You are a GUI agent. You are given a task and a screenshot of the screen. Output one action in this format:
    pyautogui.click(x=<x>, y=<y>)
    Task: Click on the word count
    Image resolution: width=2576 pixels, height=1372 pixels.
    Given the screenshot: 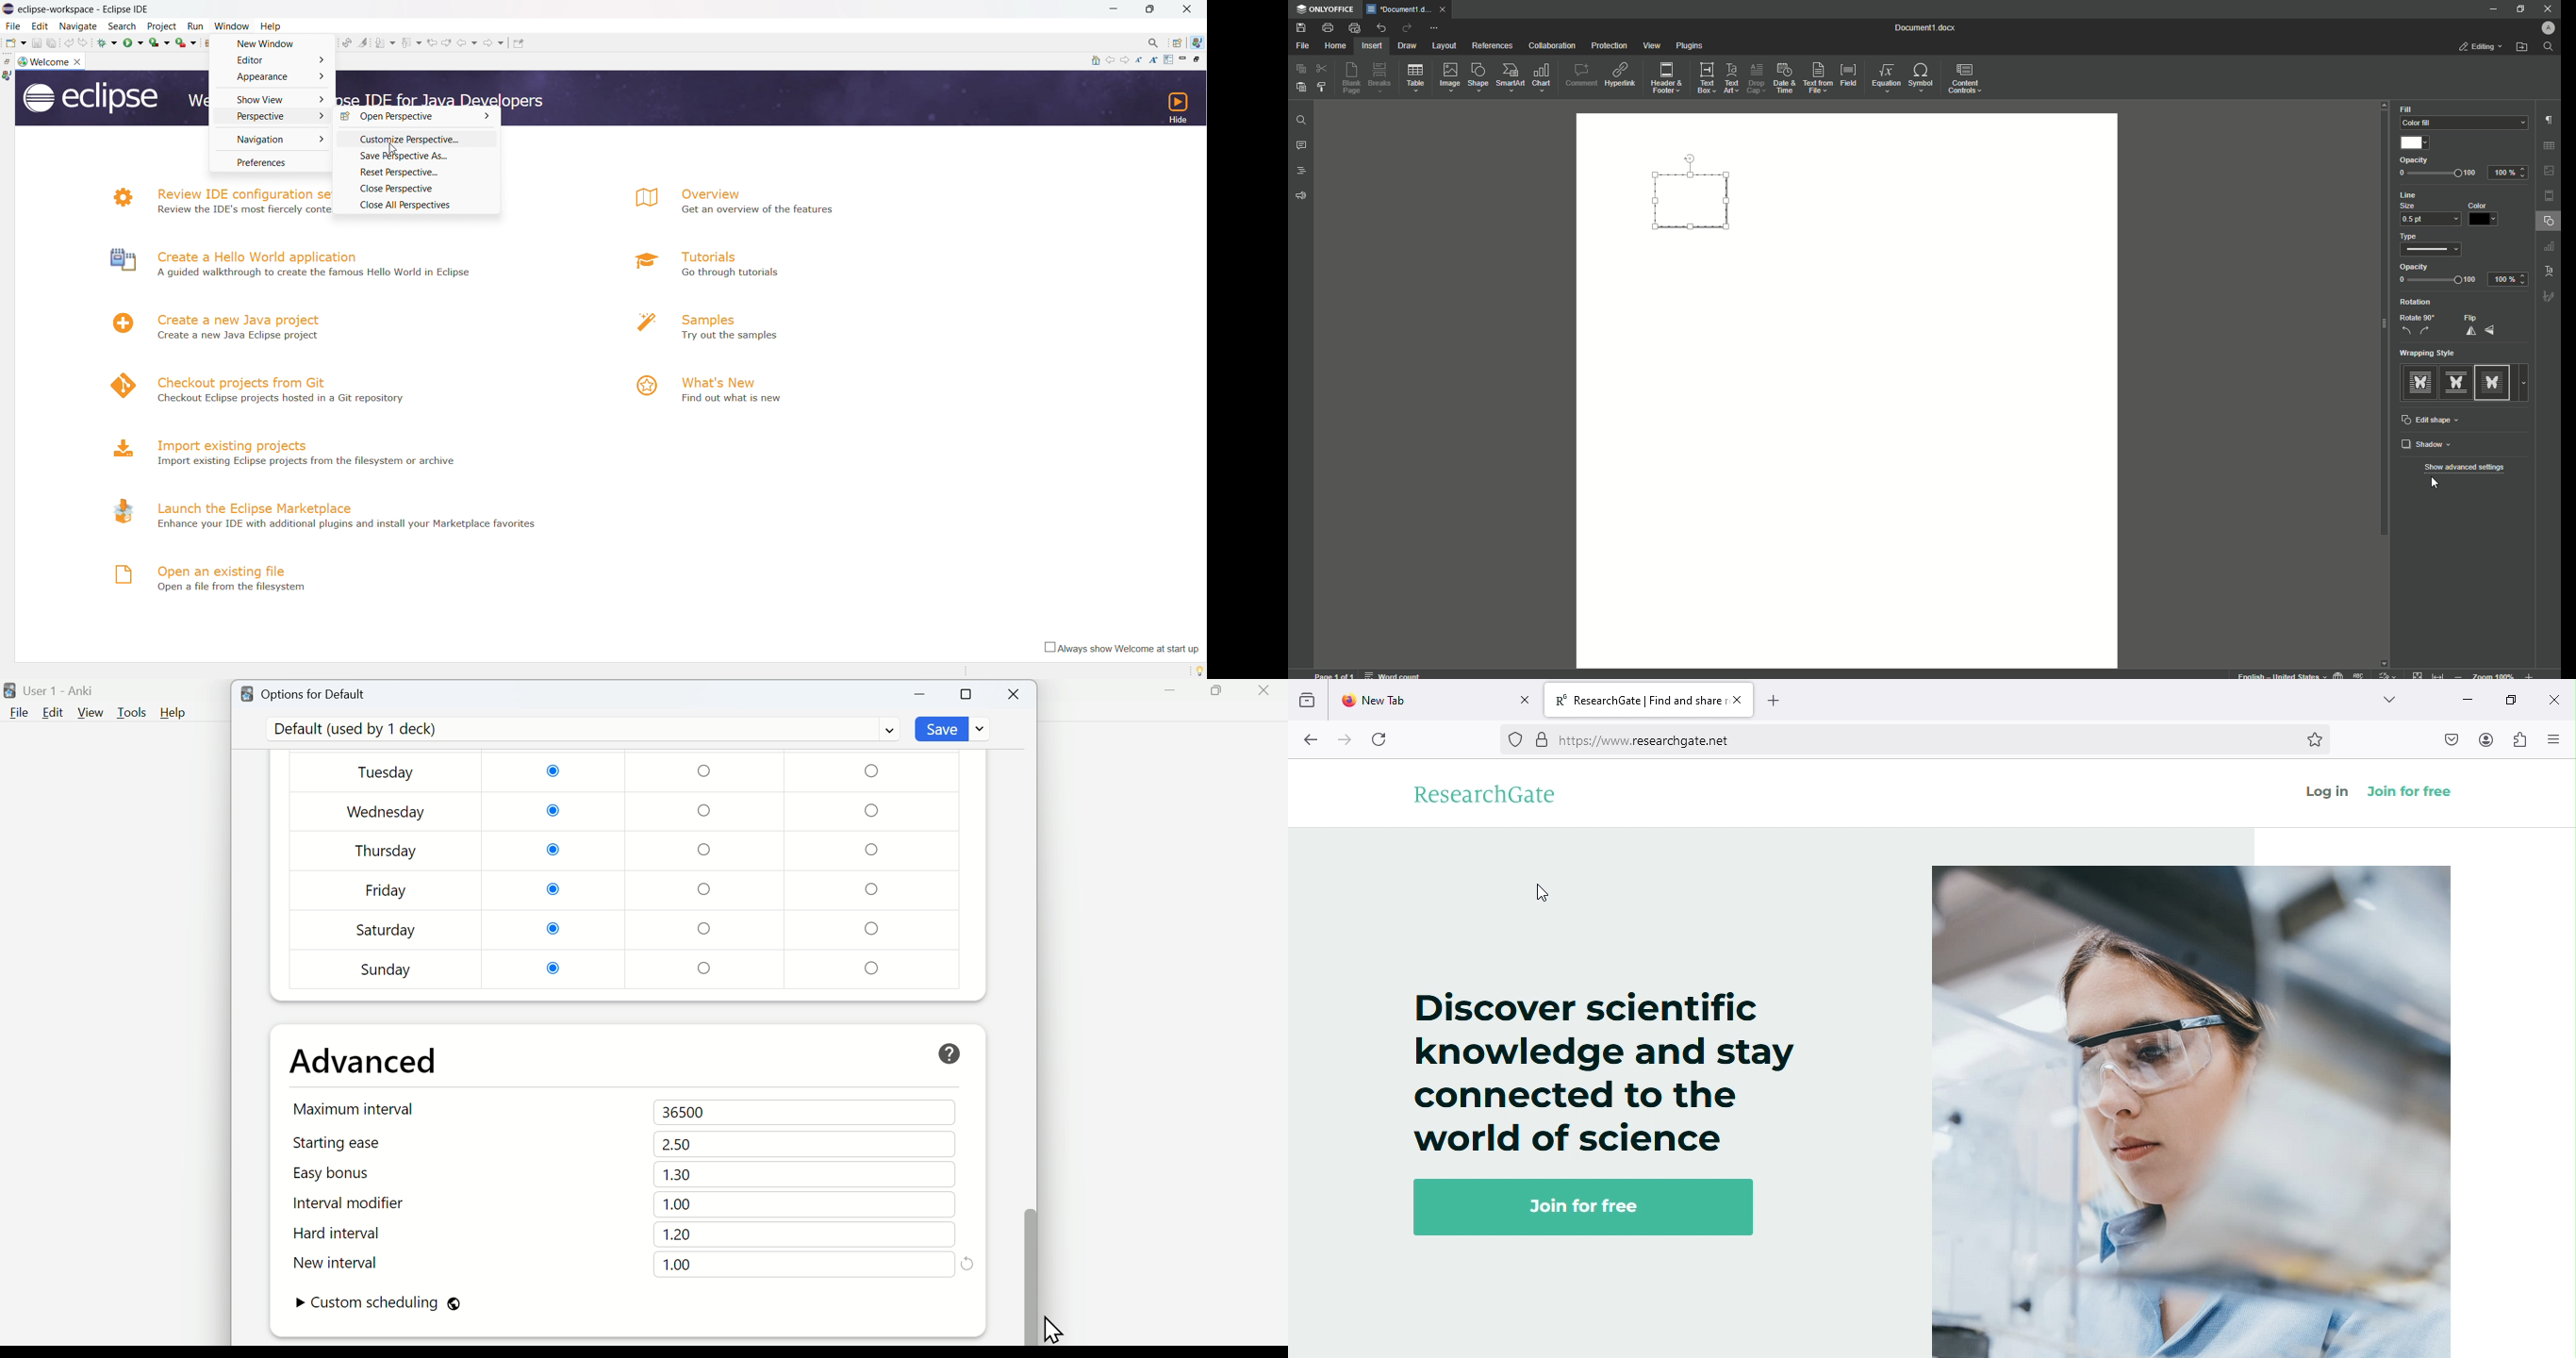 What is the action you would take?
    pyautogui.click(x=1391, y=673)
    